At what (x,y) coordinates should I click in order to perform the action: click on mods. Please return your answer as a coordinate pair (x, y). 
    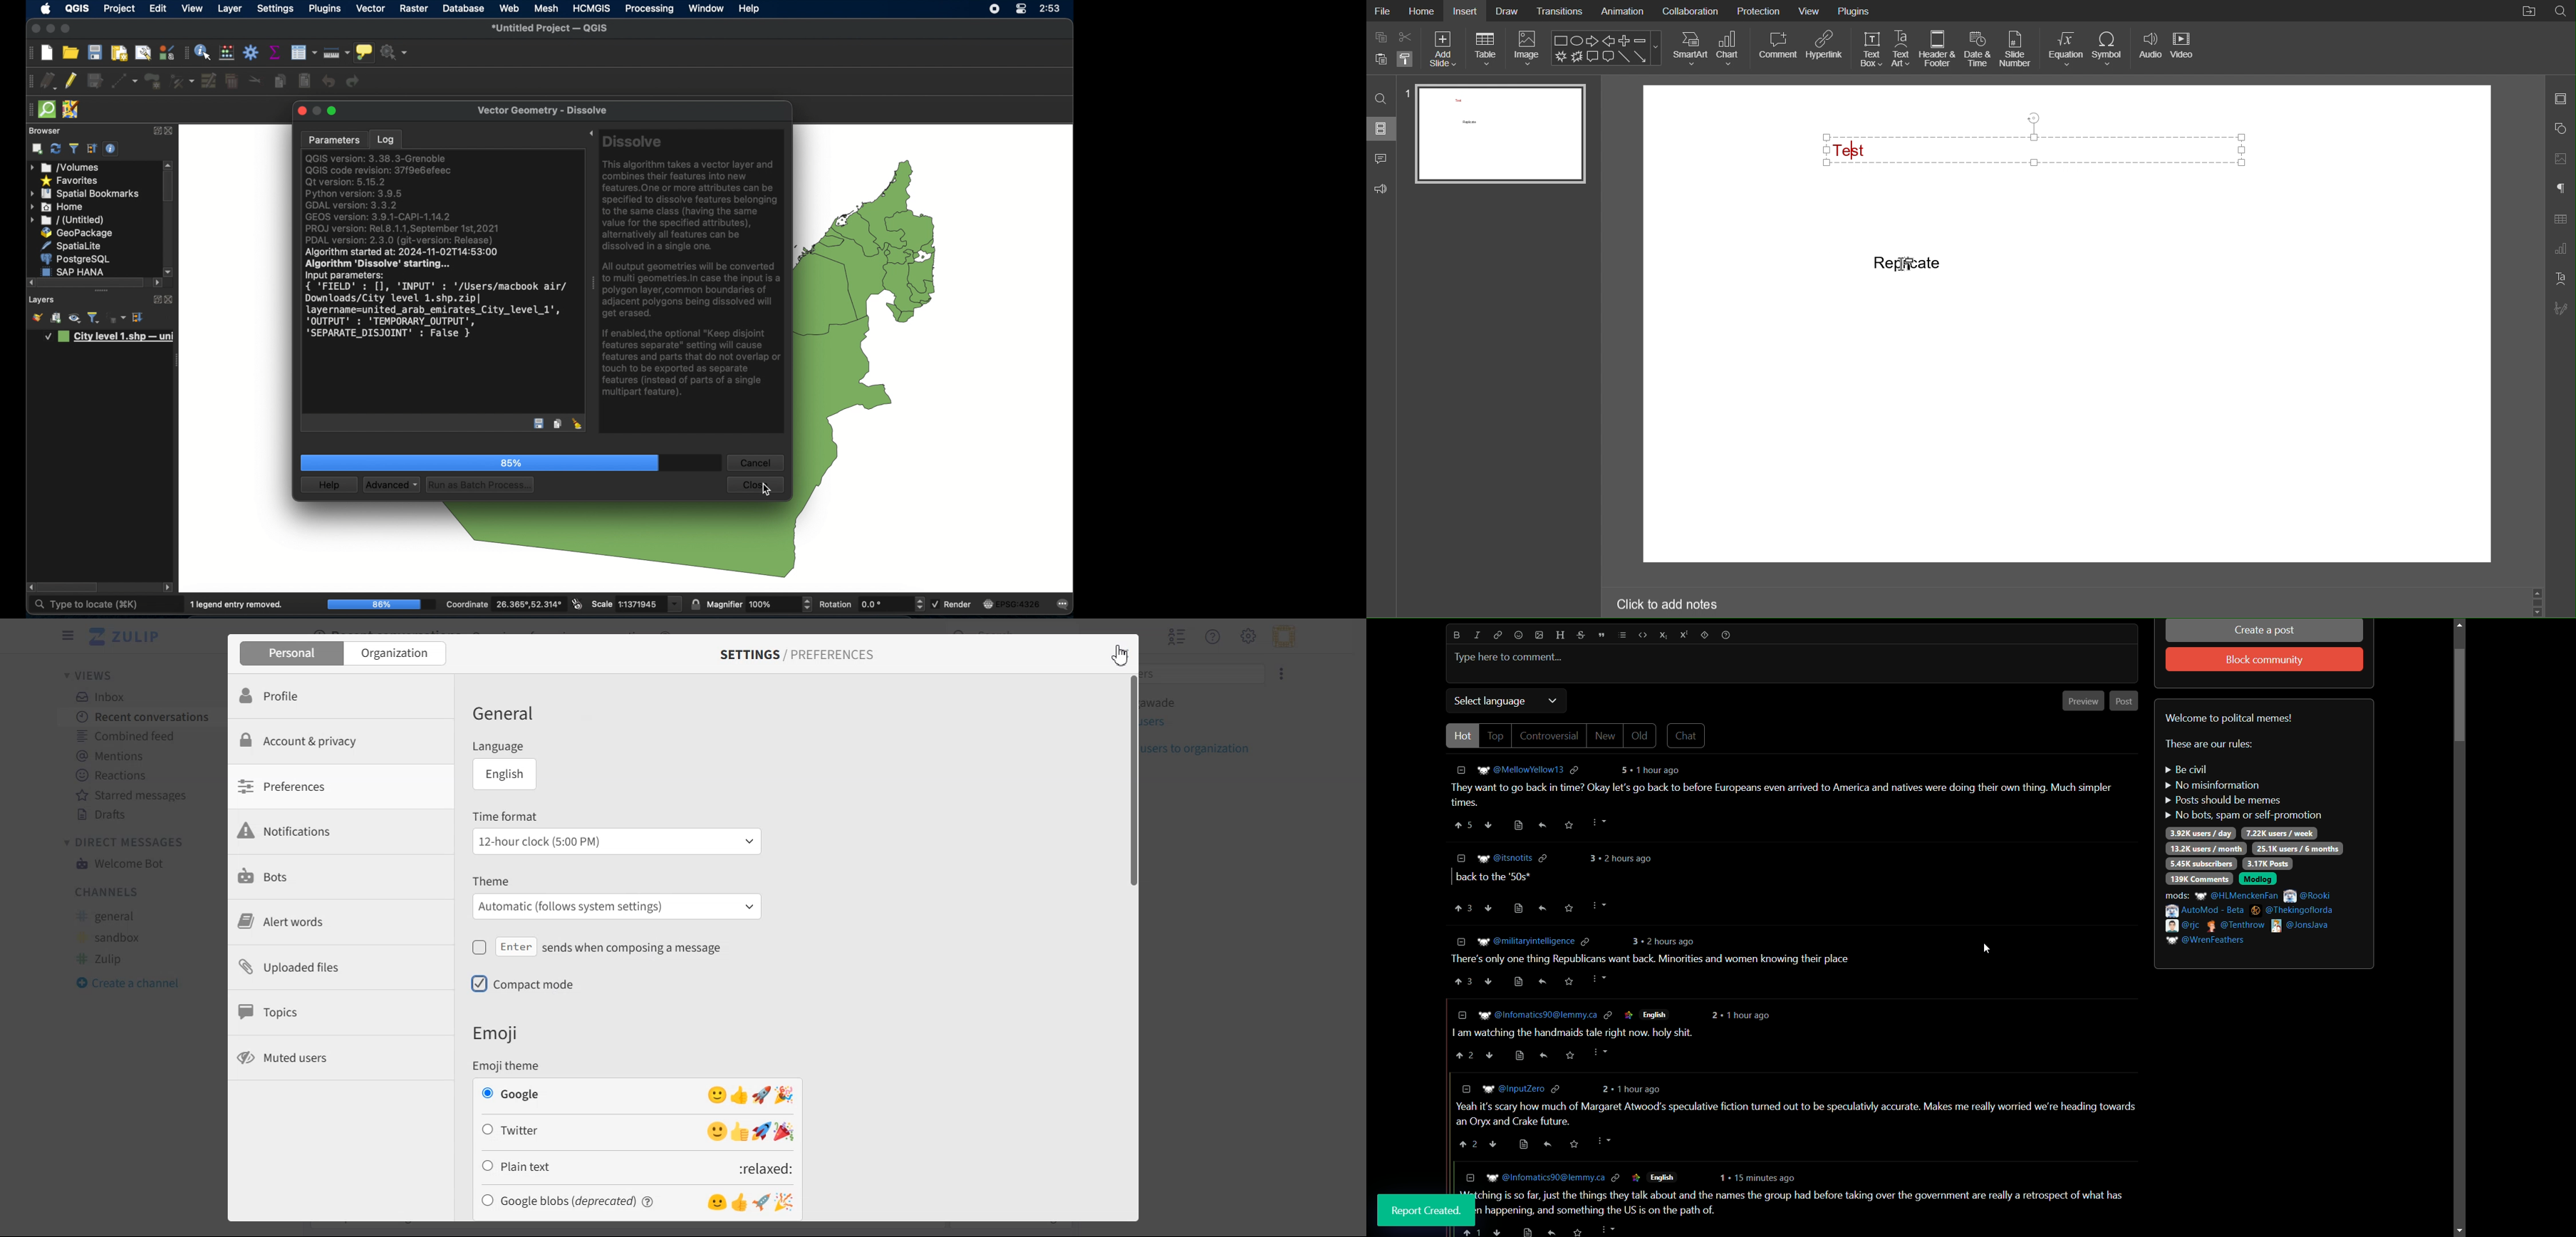
    Looking at the image, I should click on (2252, 917).